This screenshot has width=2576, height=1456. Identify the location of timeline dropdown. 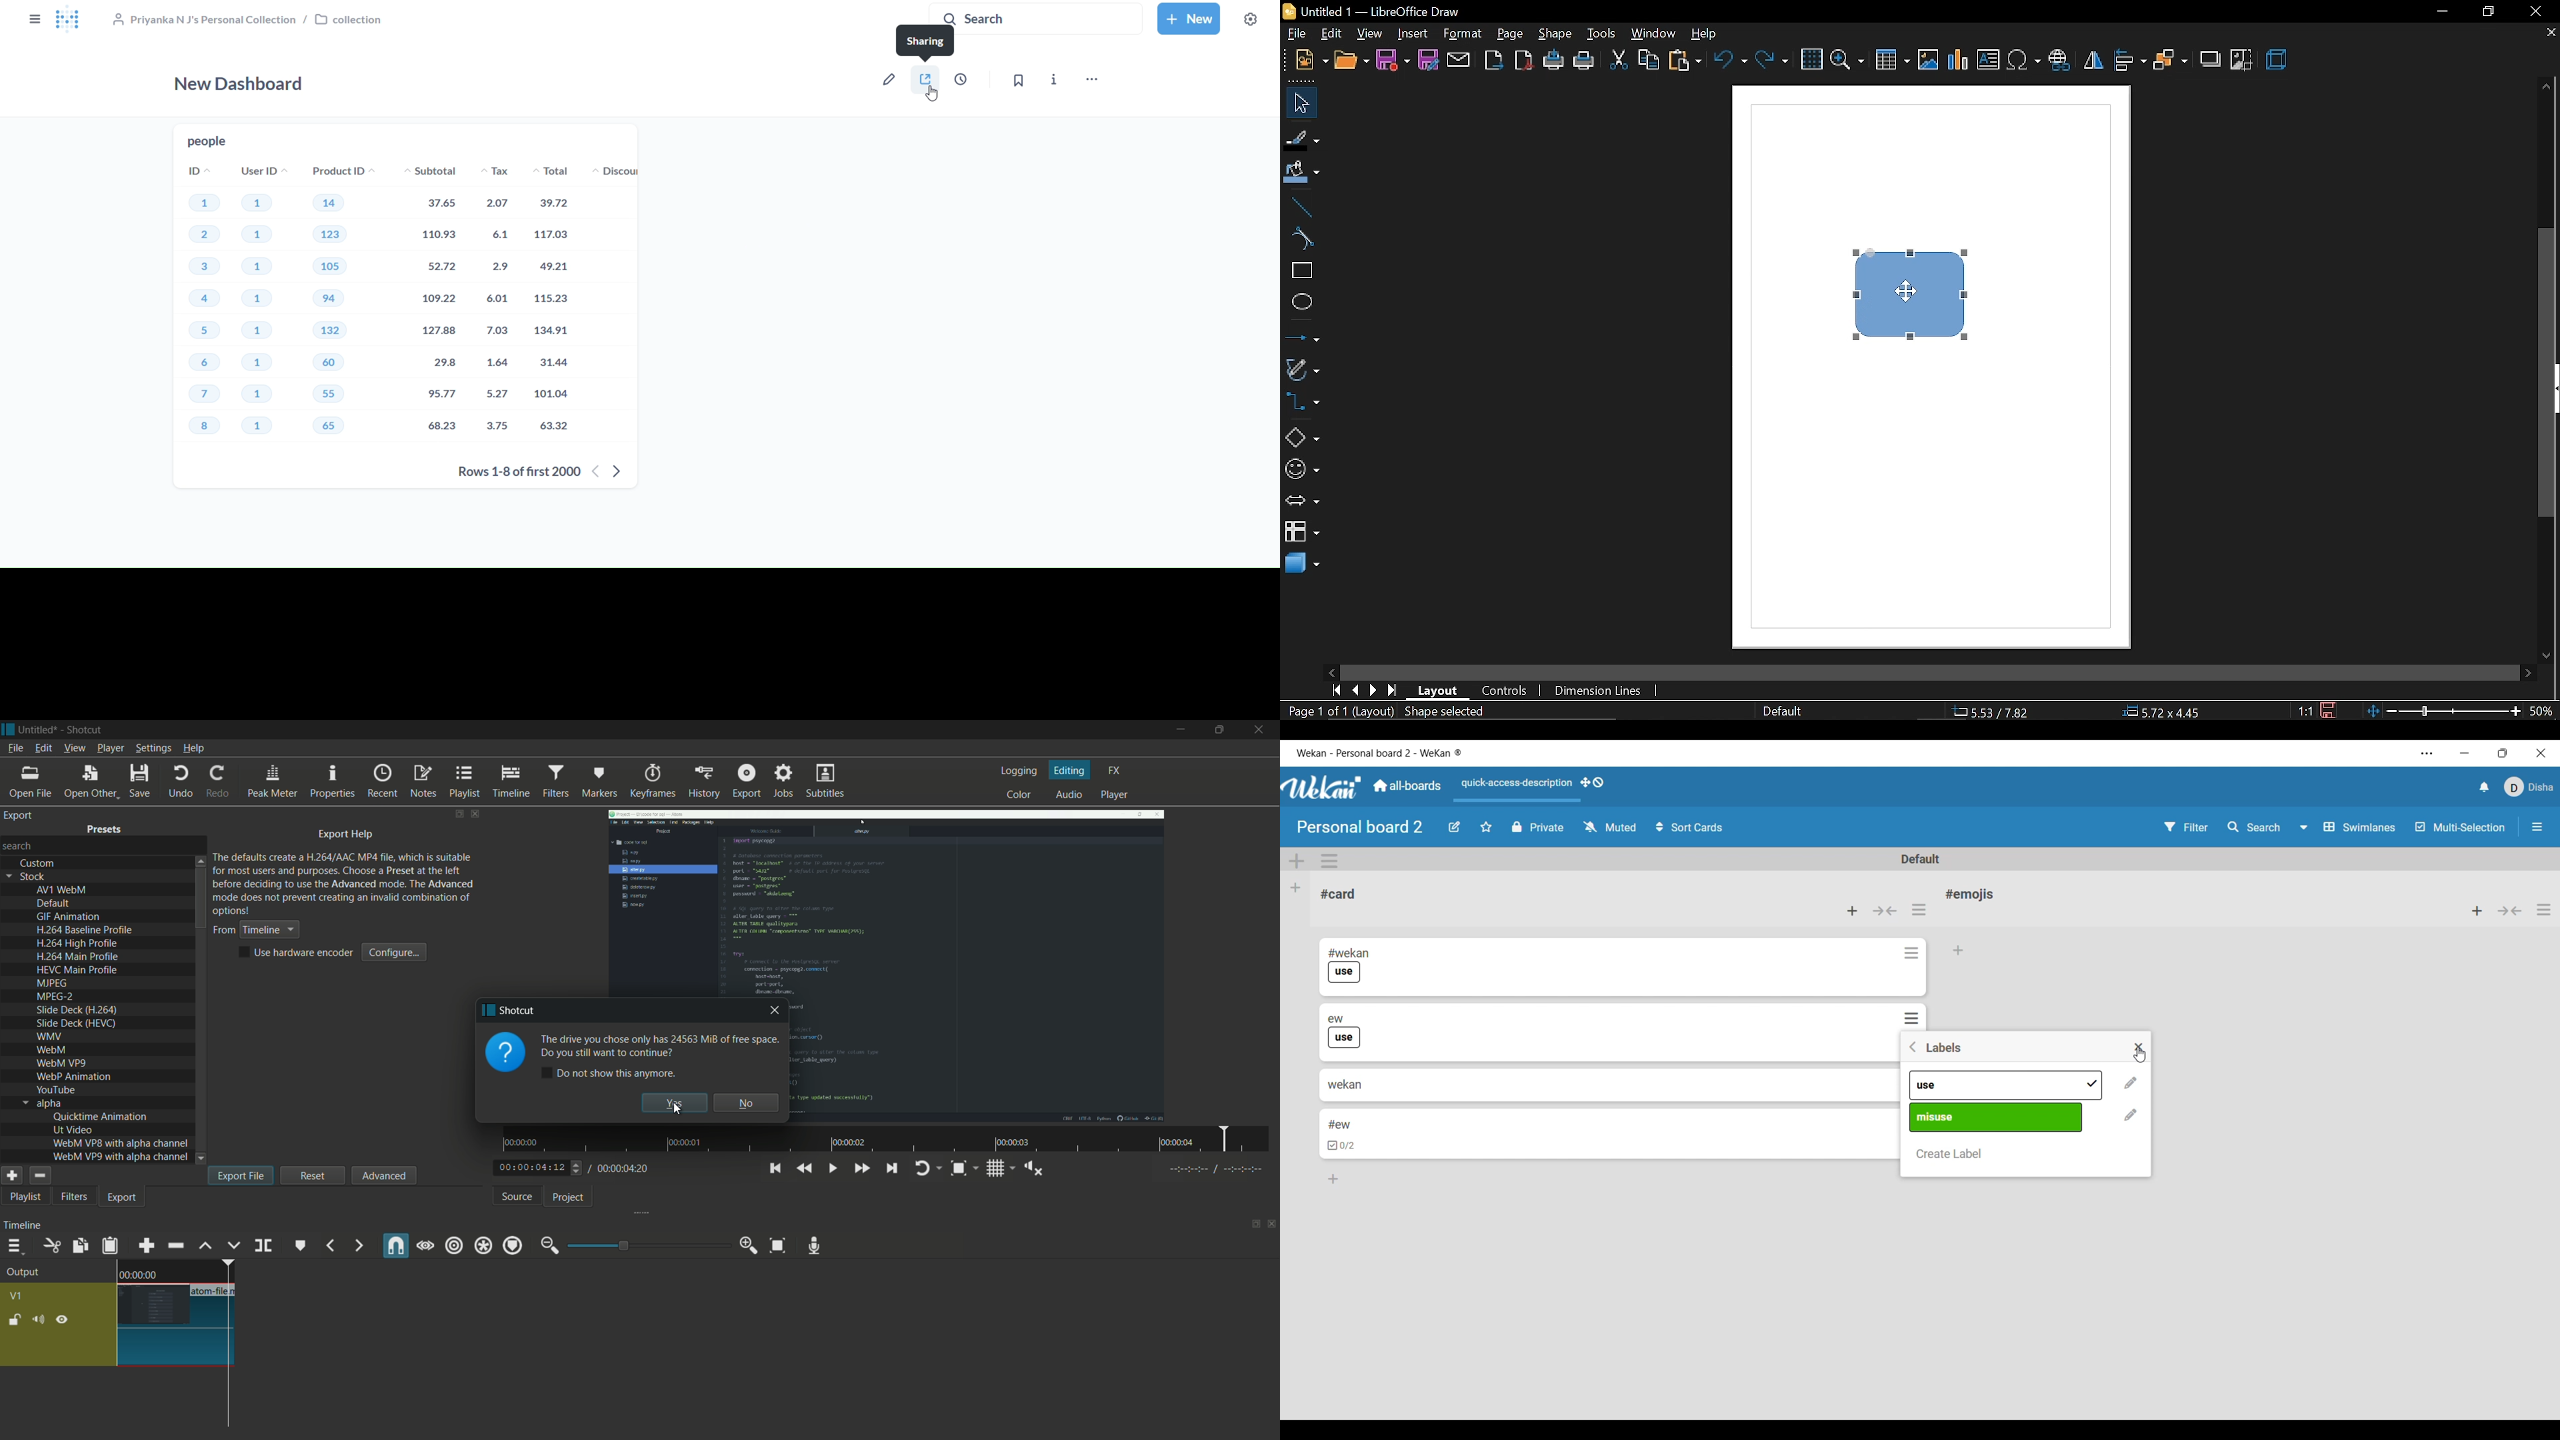
(255, 930).